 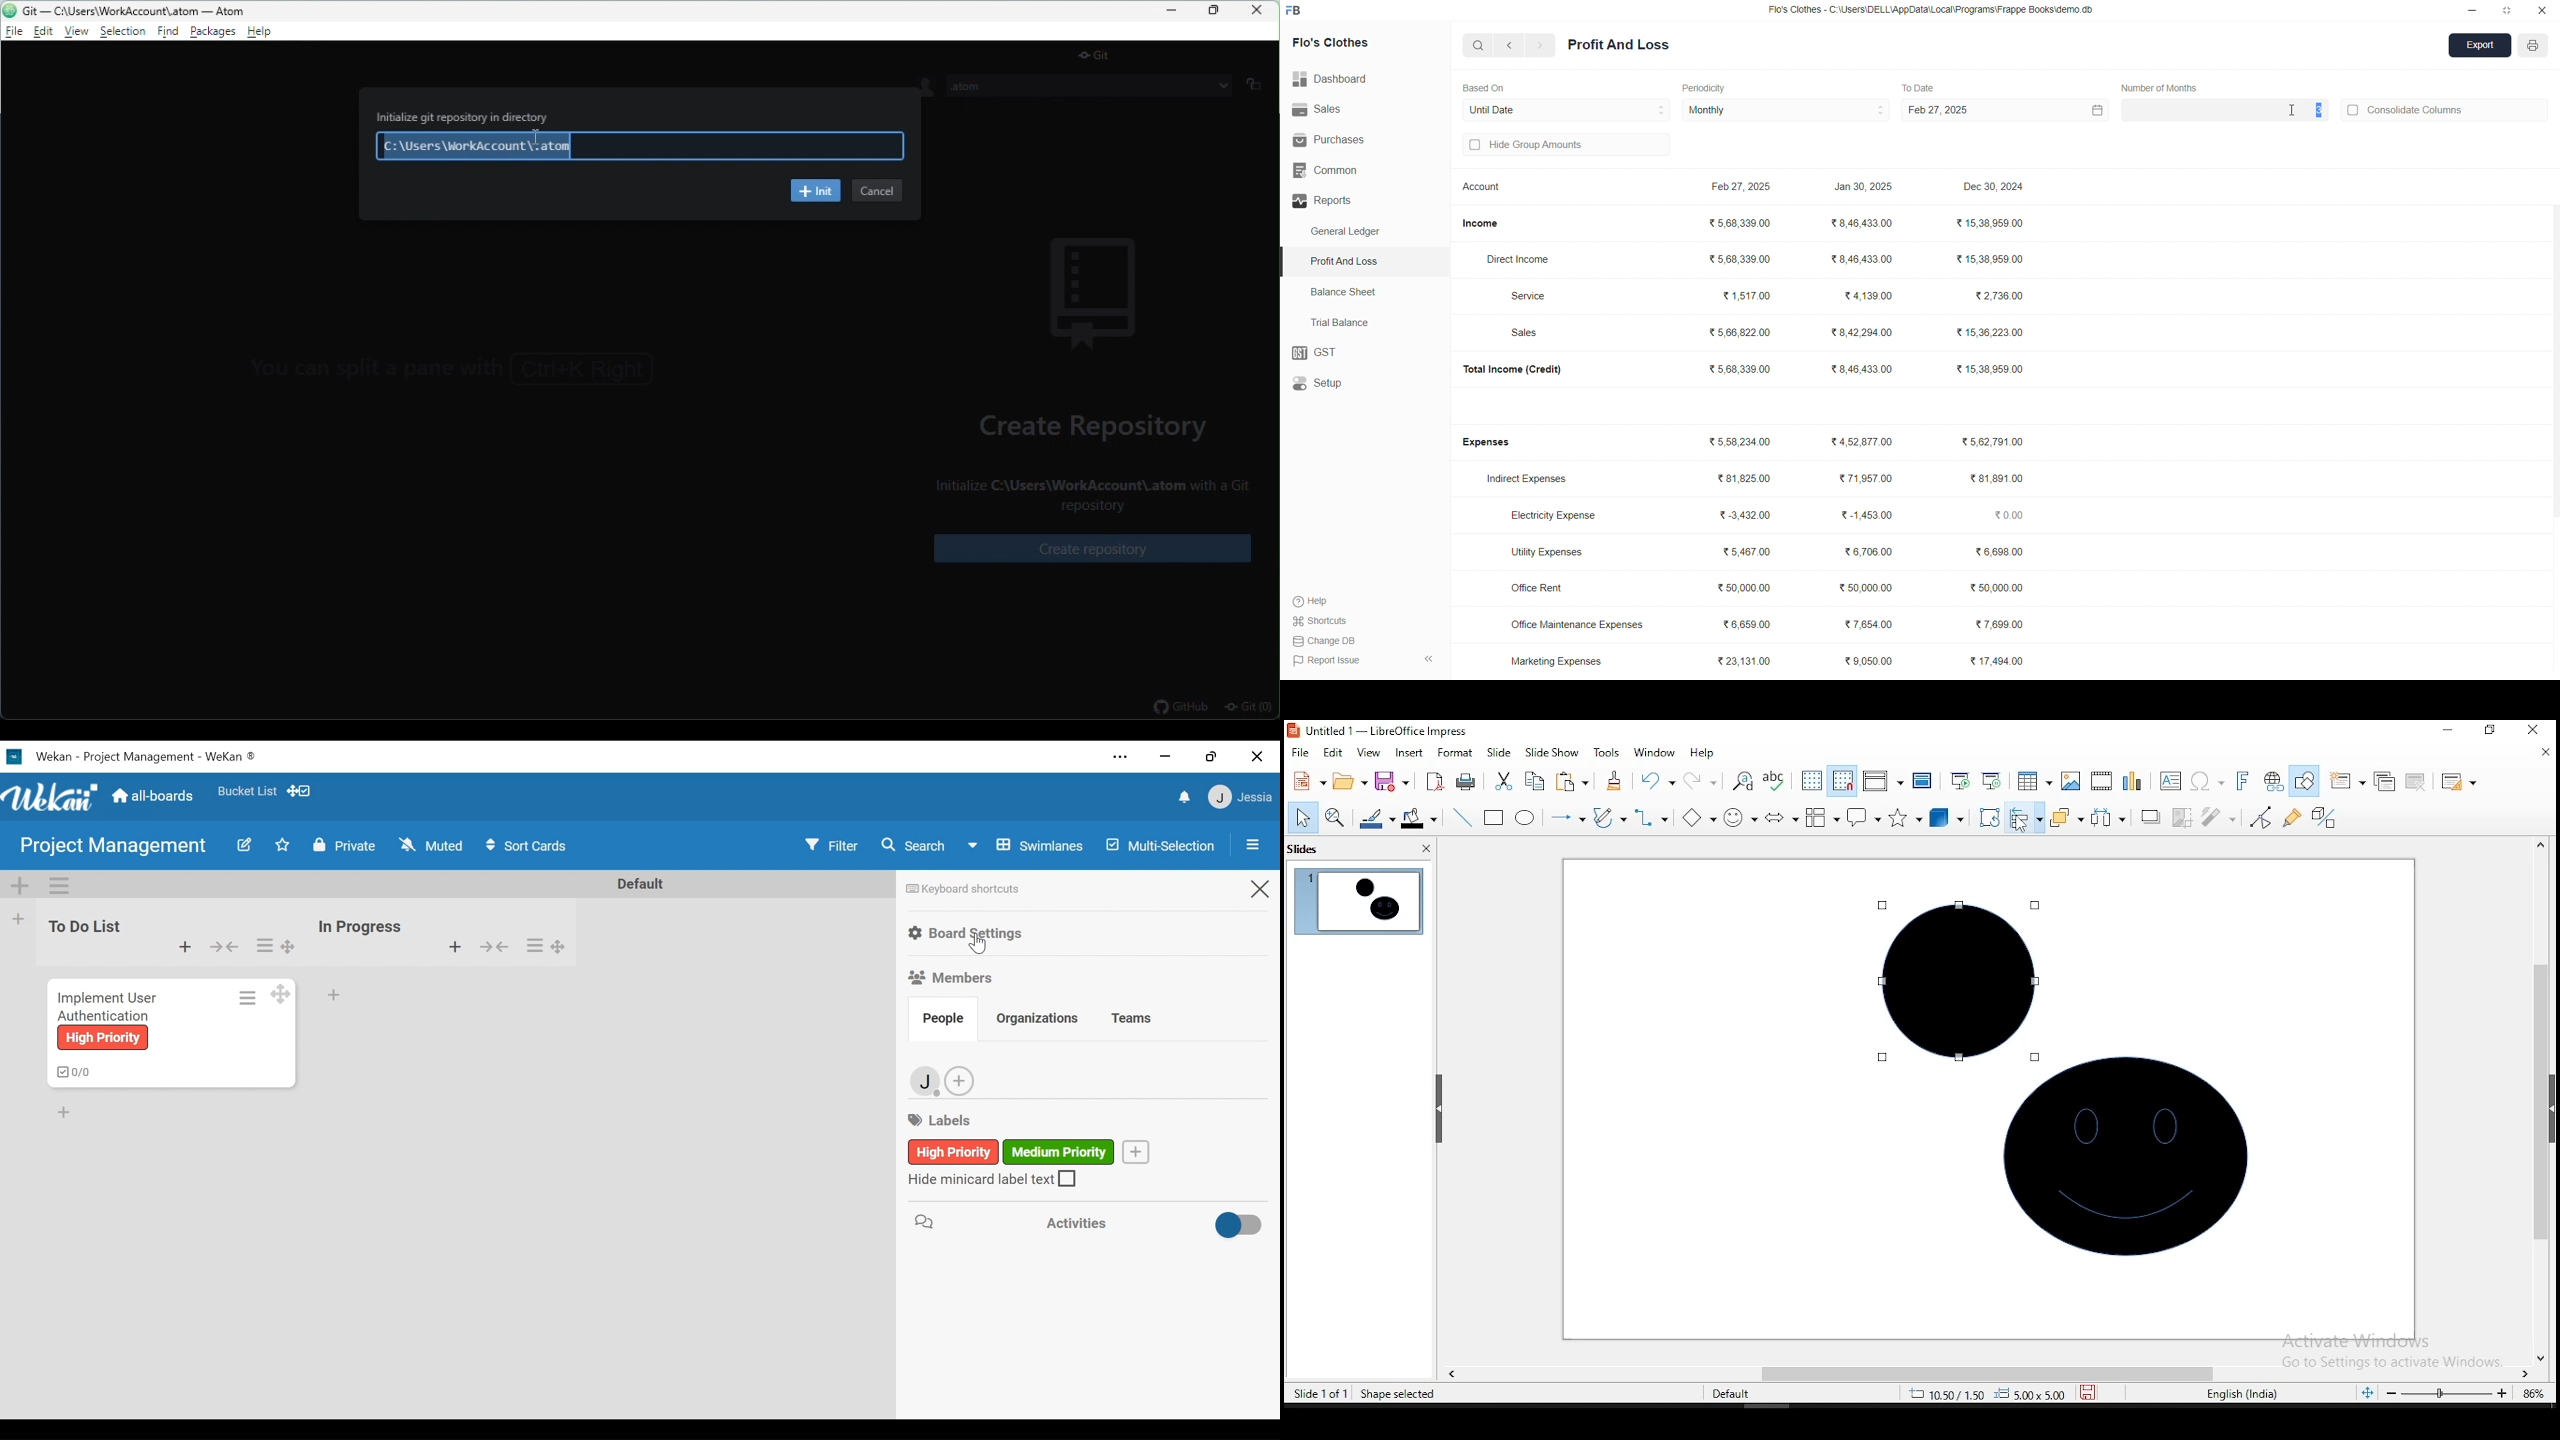 I want to click on  slide layout, so click(x=2458, y=783).